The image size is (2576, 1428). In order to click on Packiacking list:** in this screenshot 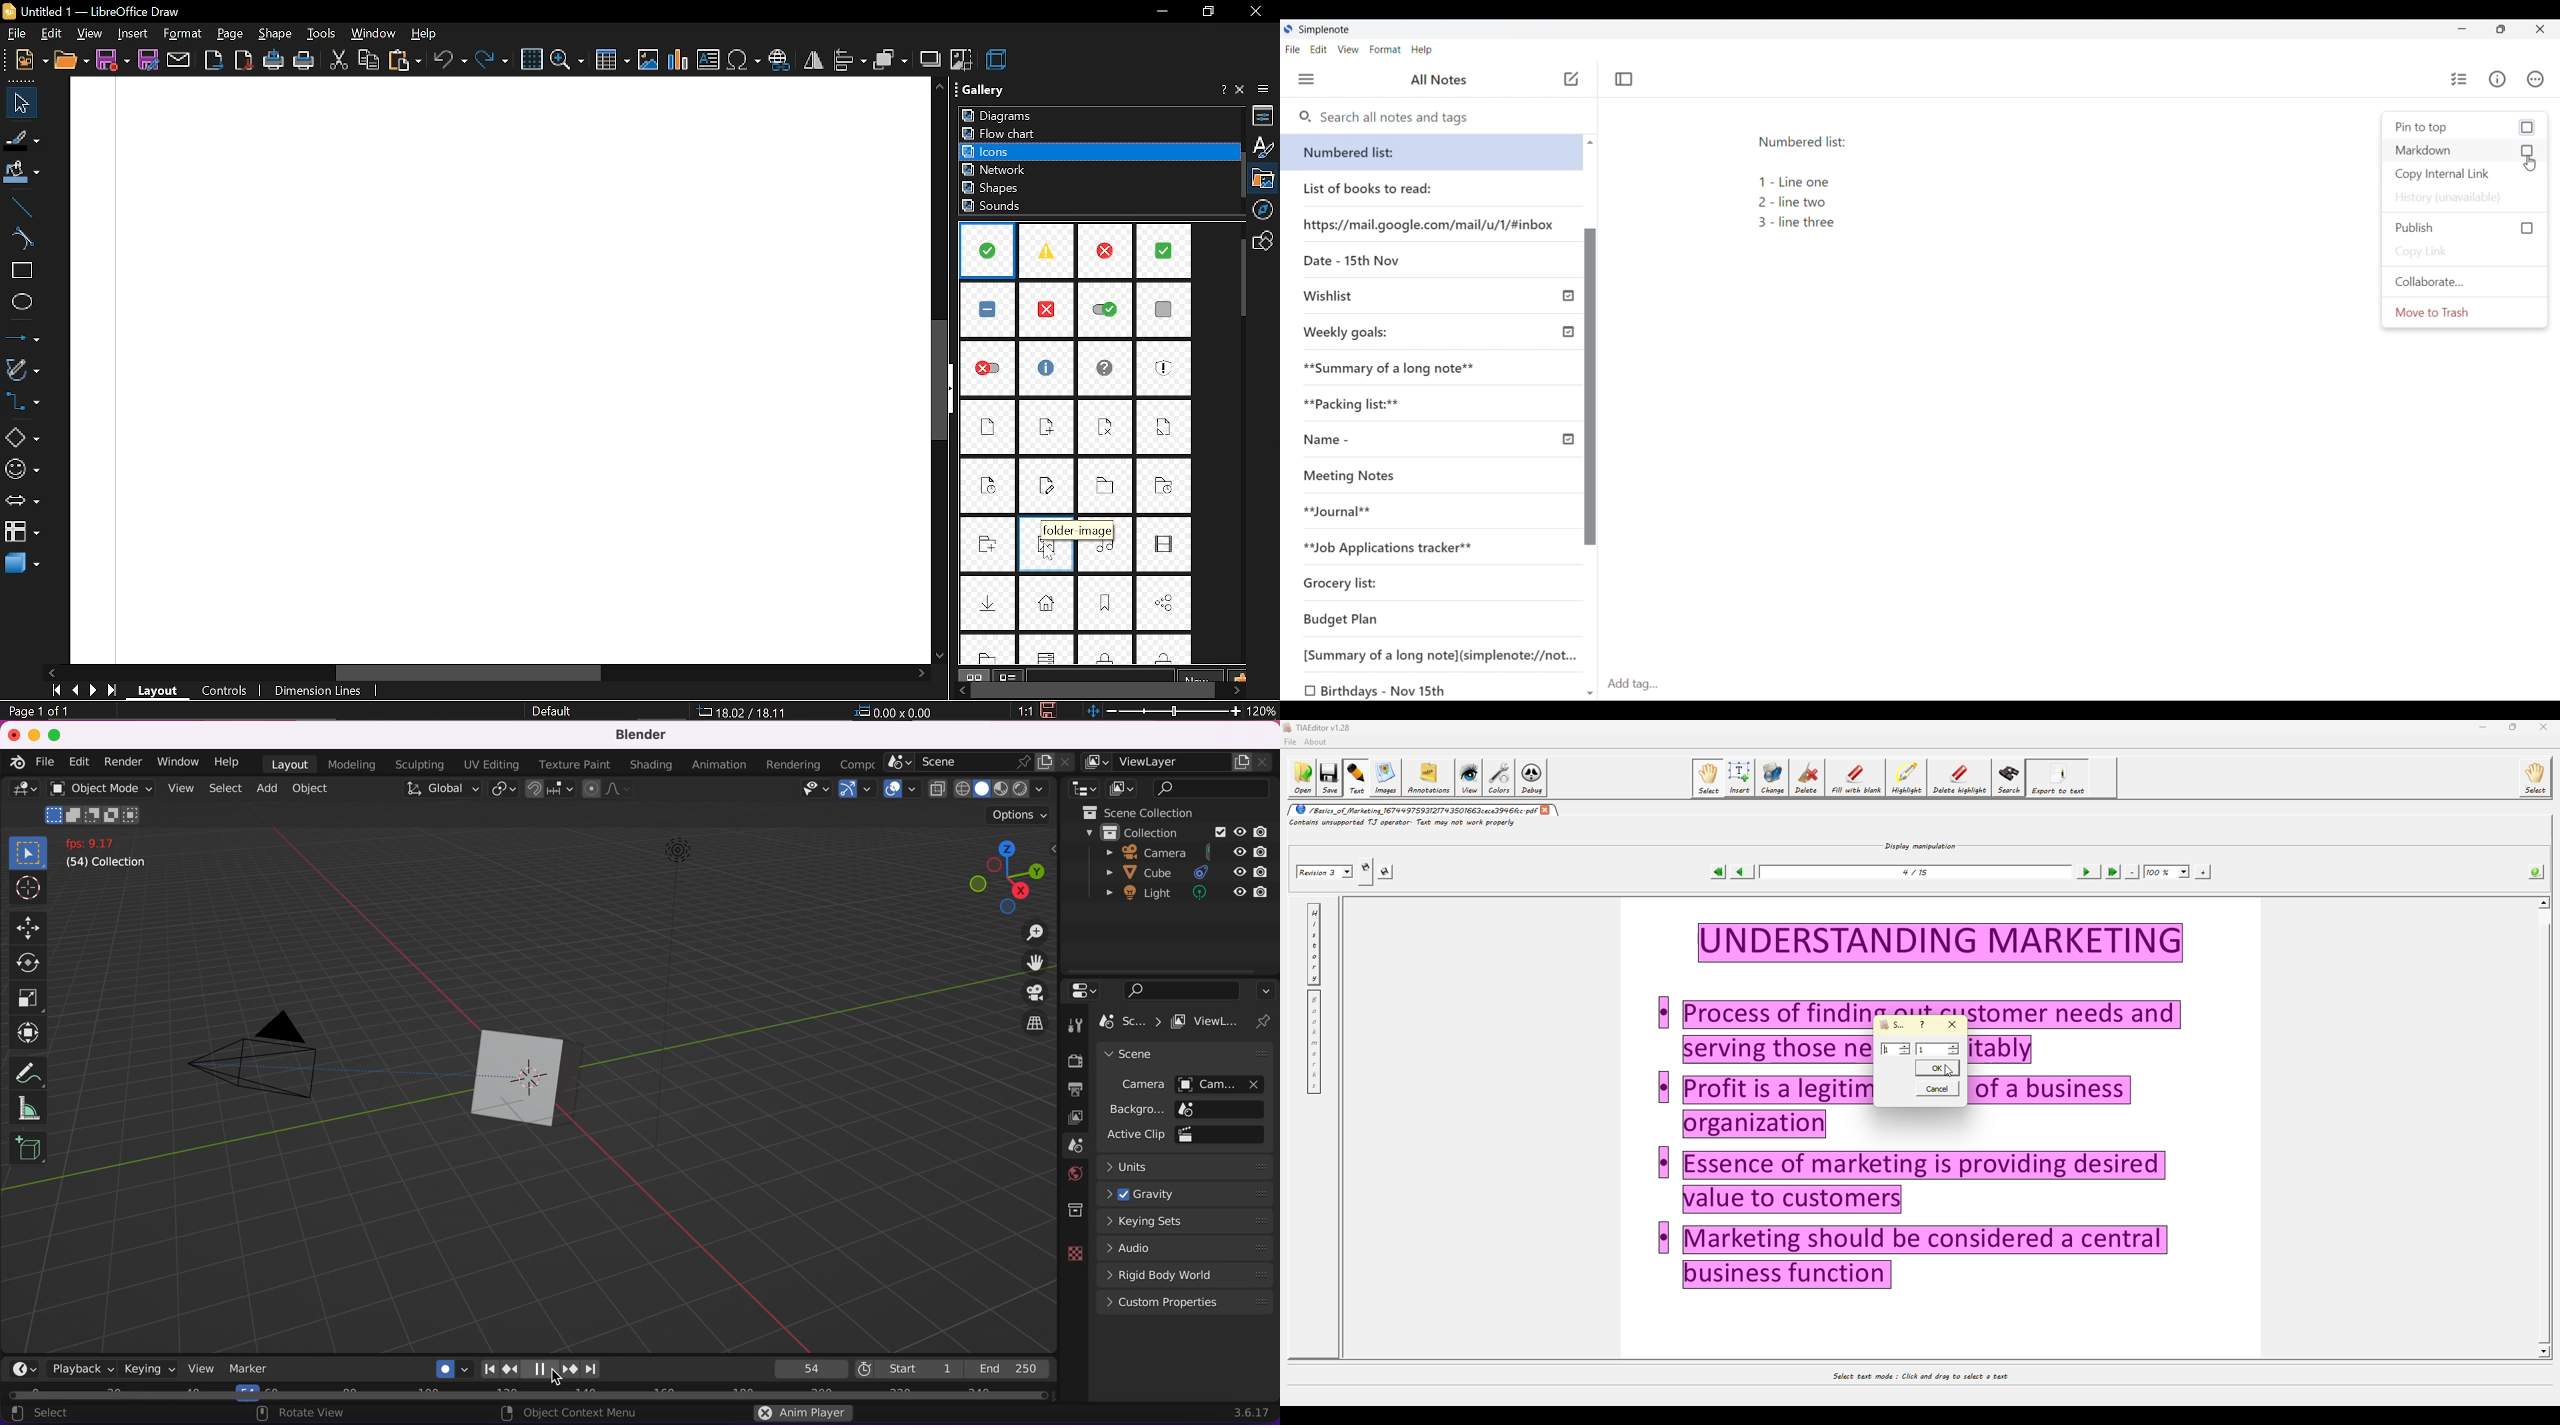, I will do `click(1359, 407)`.